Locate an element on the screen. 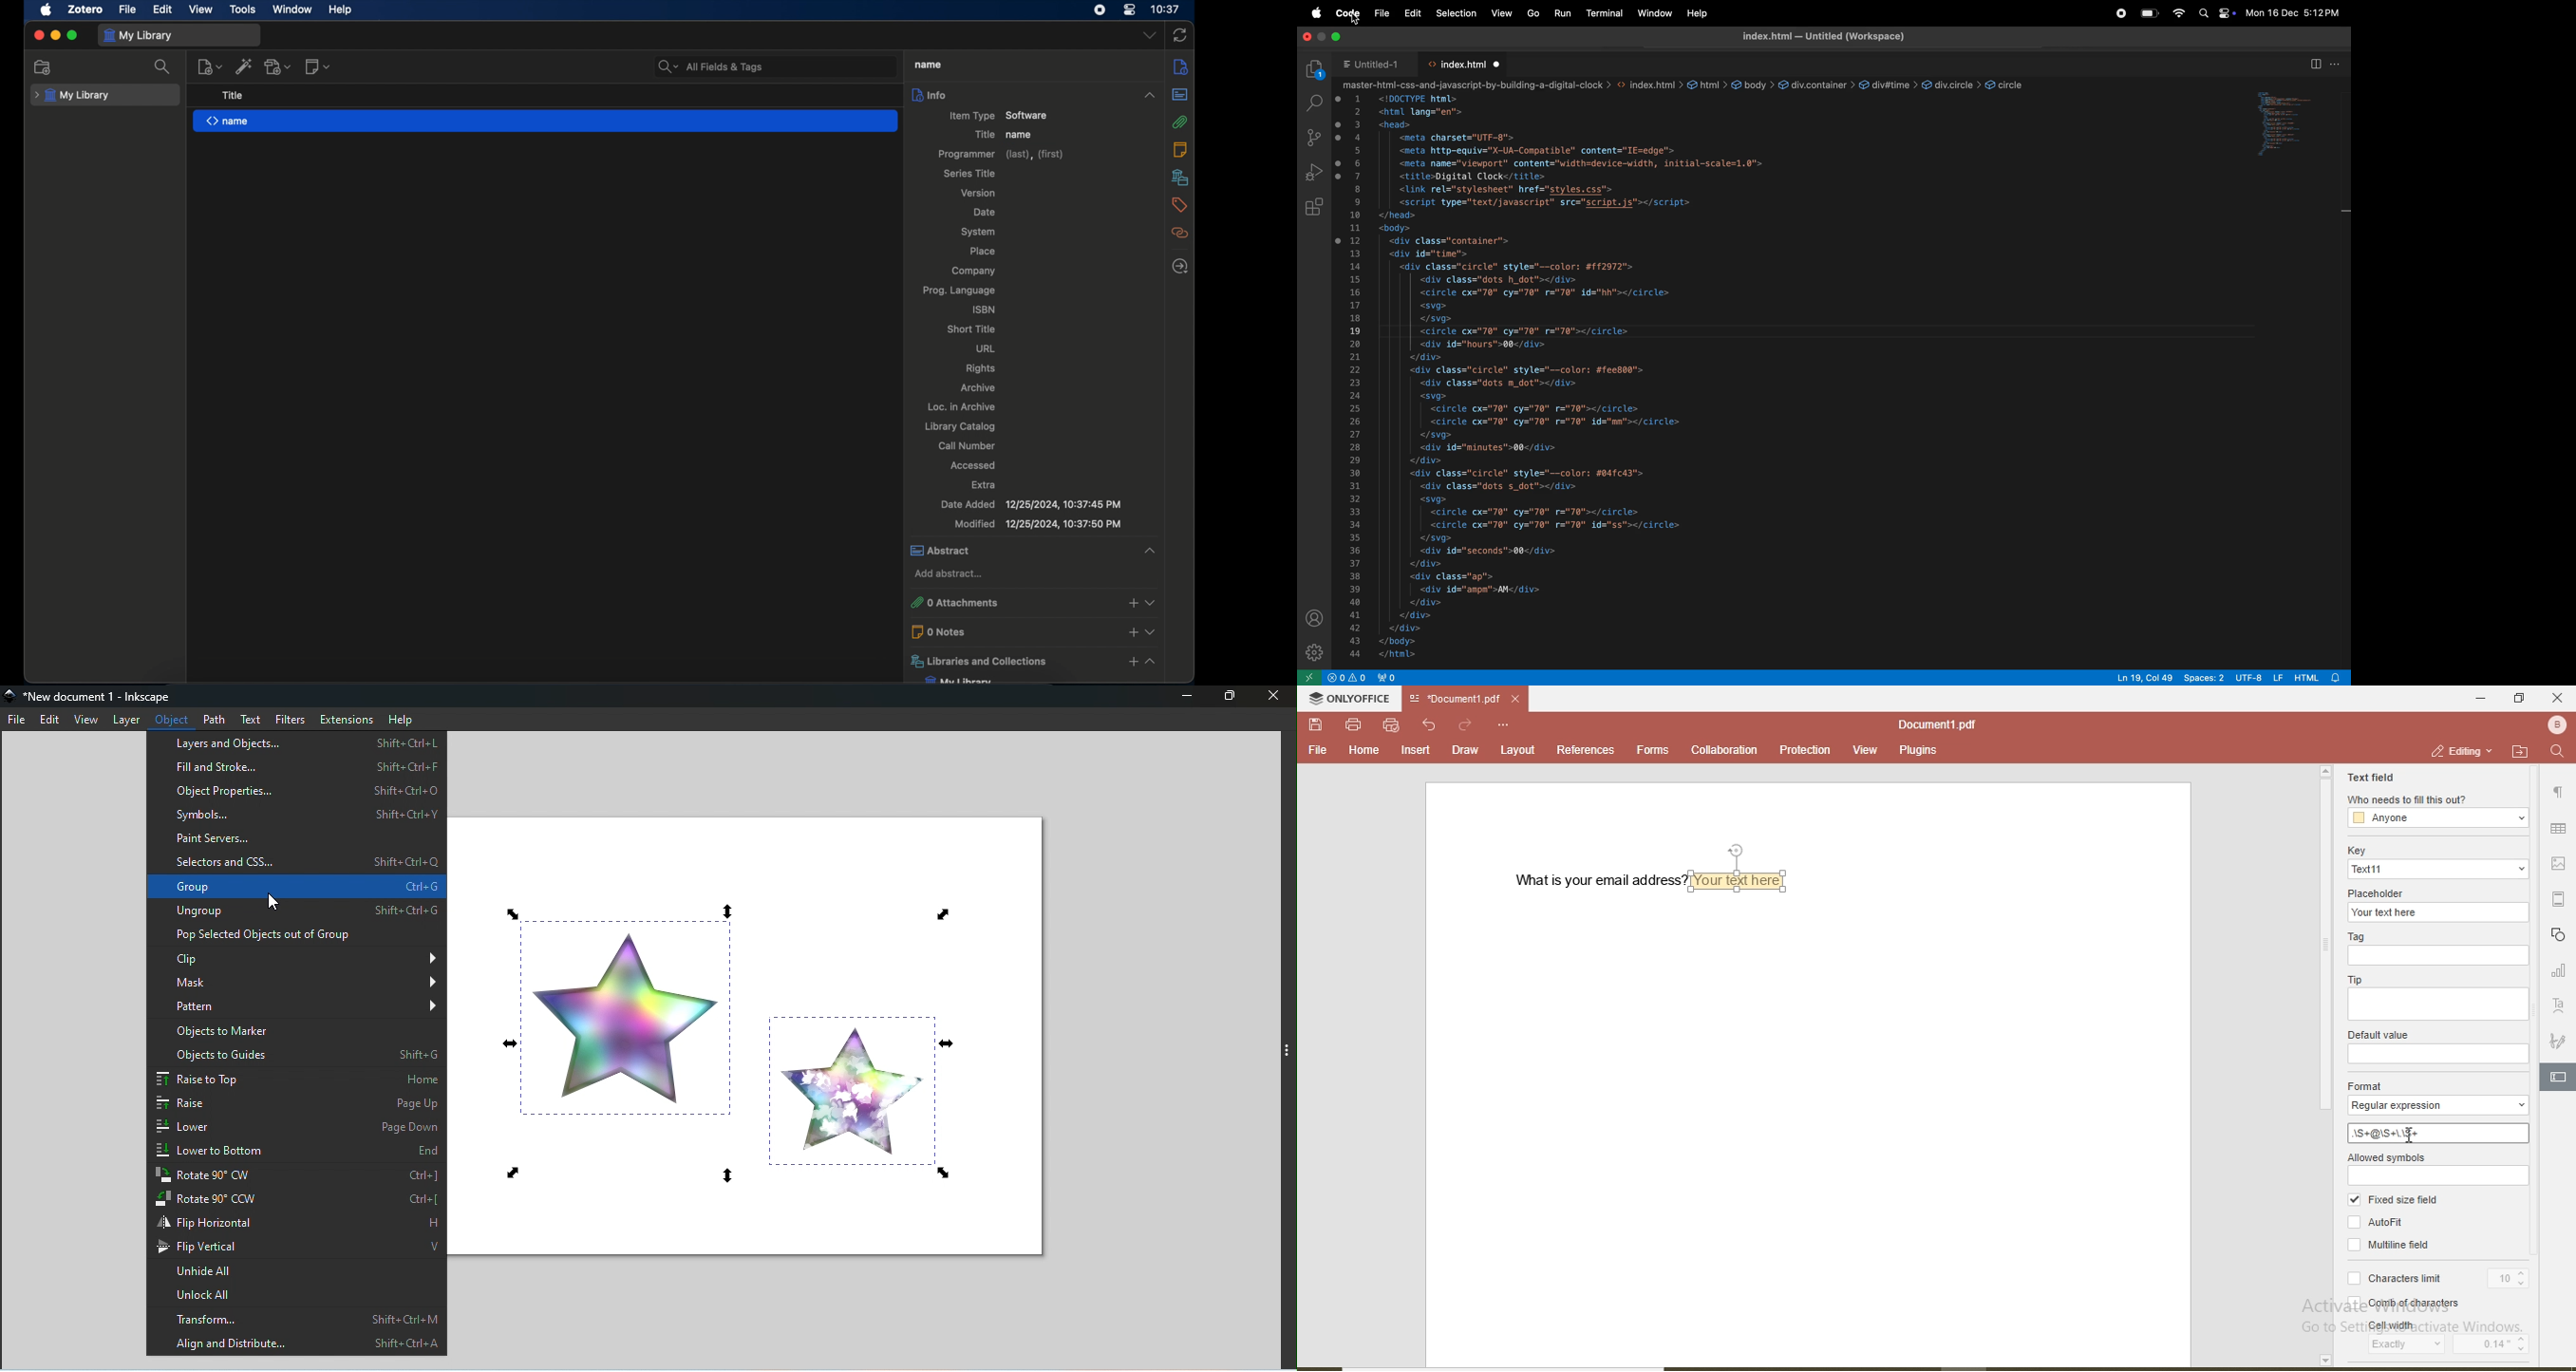 Image resolution: width=2576 pixels, height=1372 pixels. allowed symbols input is located at coordinates (2439, 1174).